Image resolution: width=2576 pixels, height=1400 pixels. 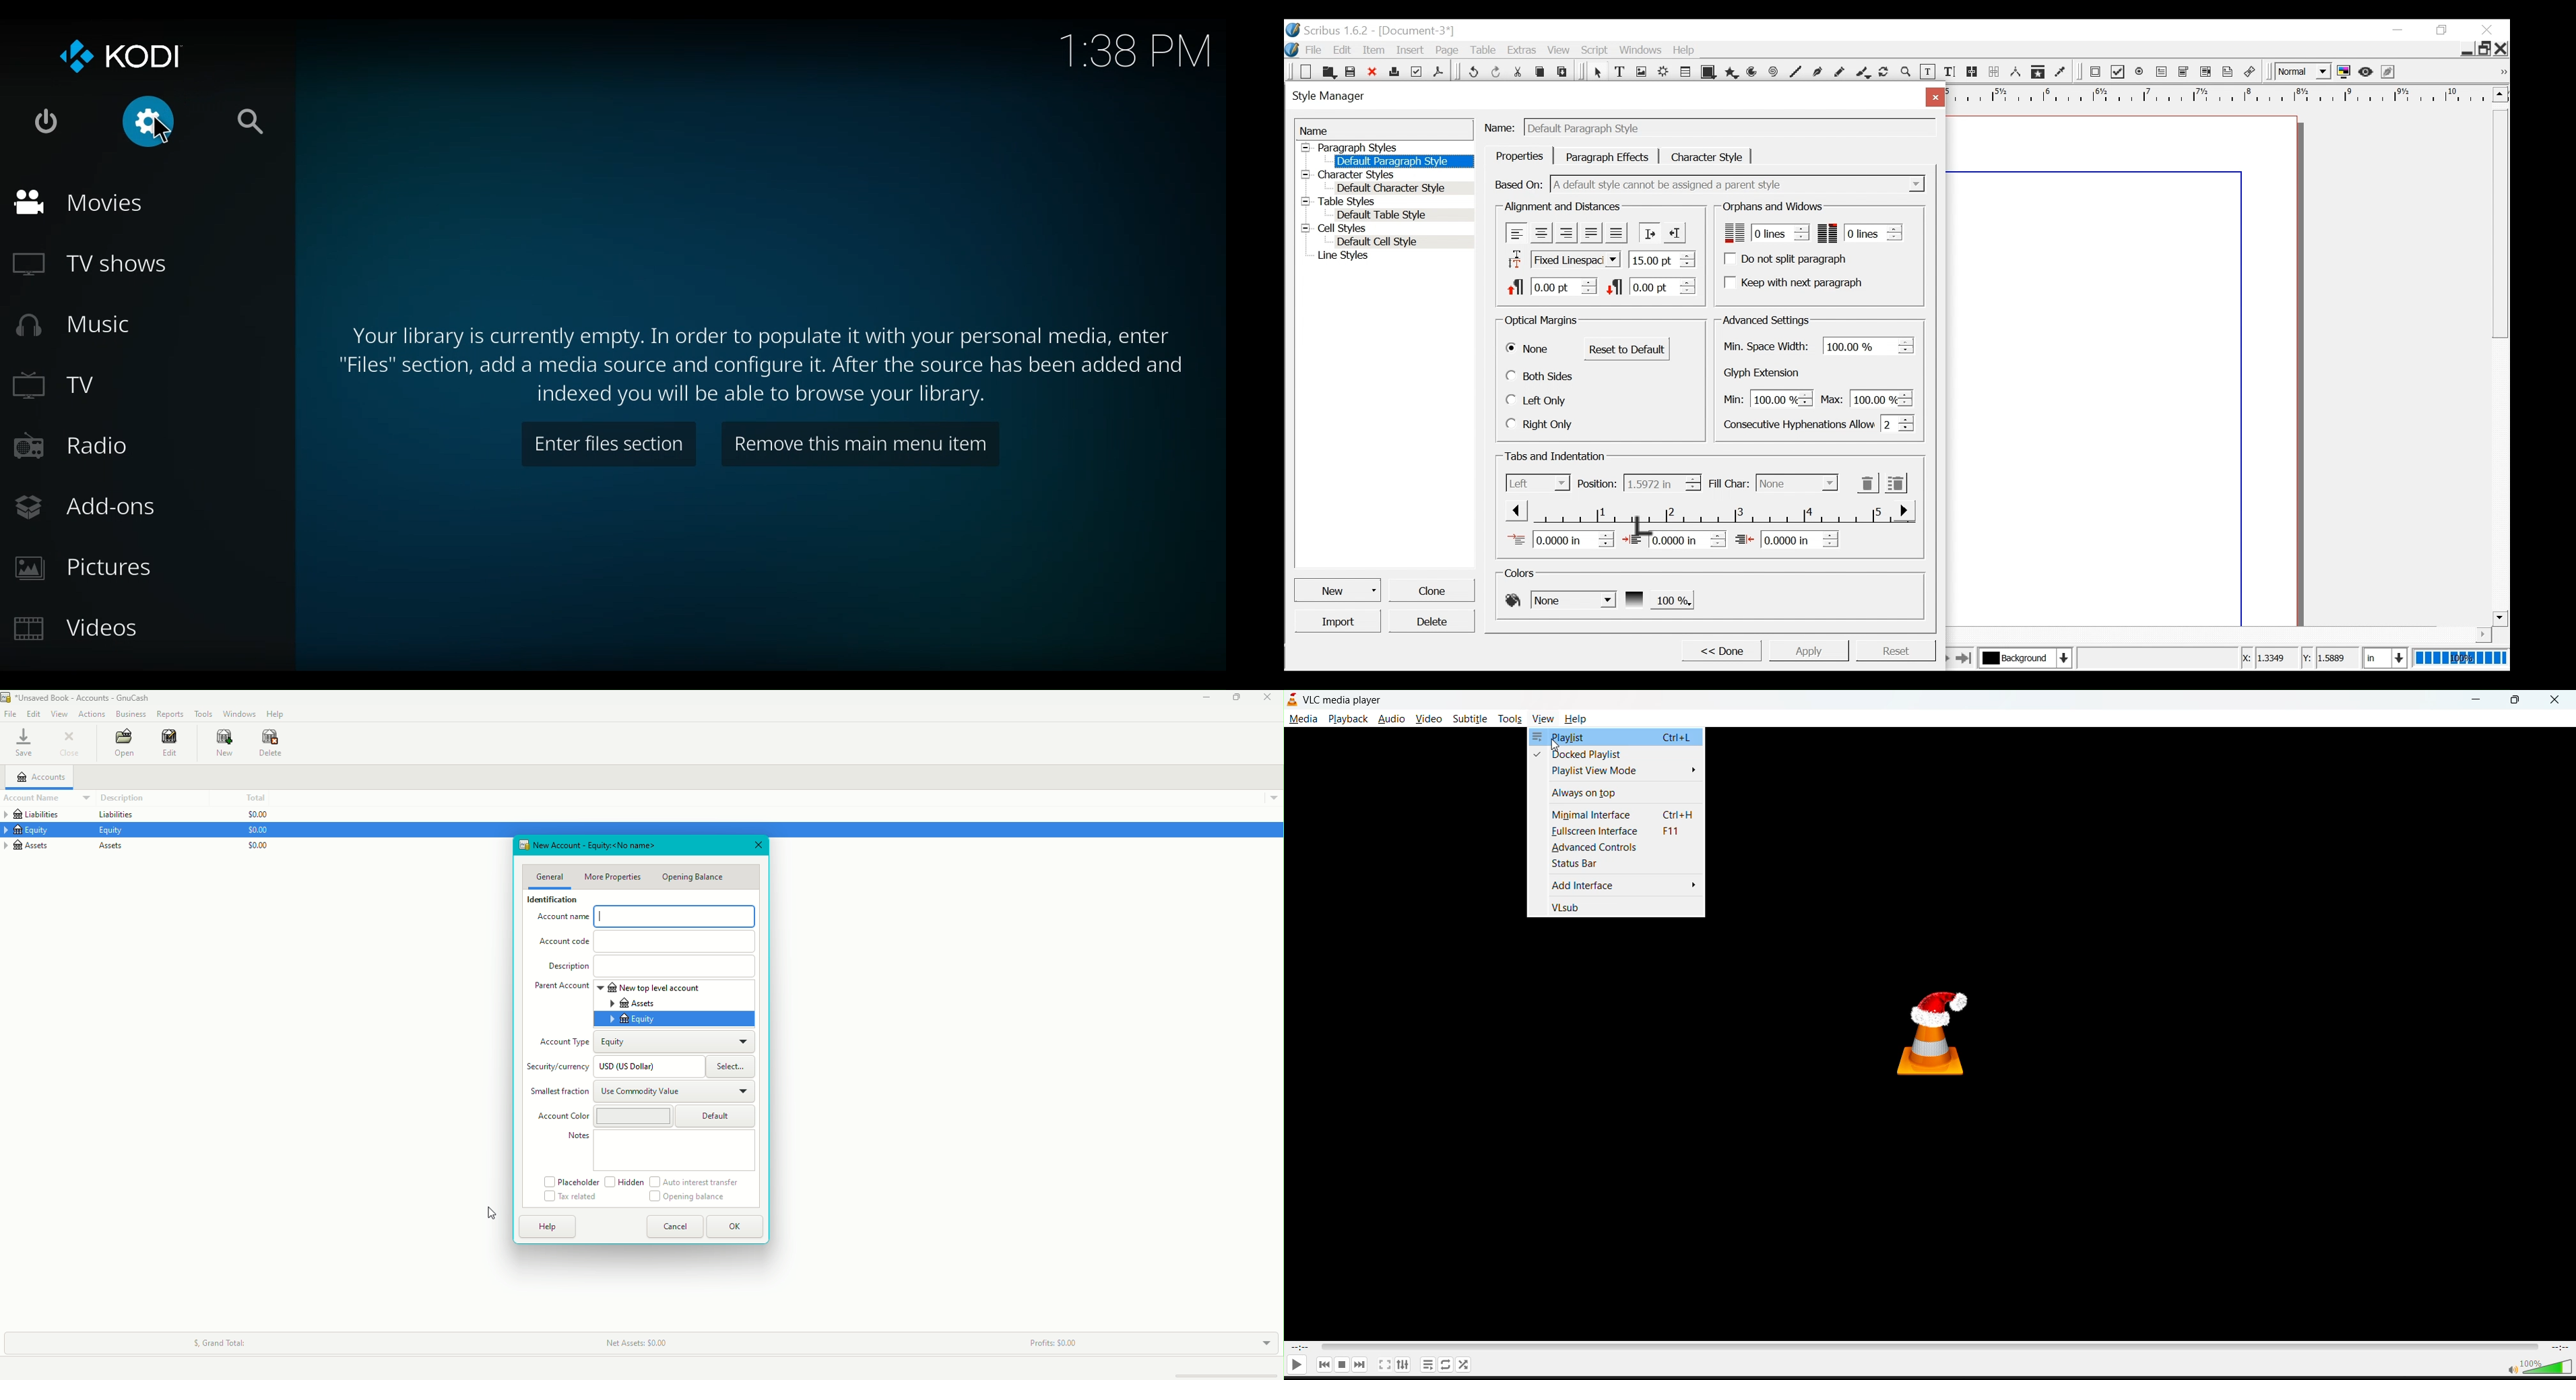 I want to click on Right Indent , so click(x=1787, y=539).